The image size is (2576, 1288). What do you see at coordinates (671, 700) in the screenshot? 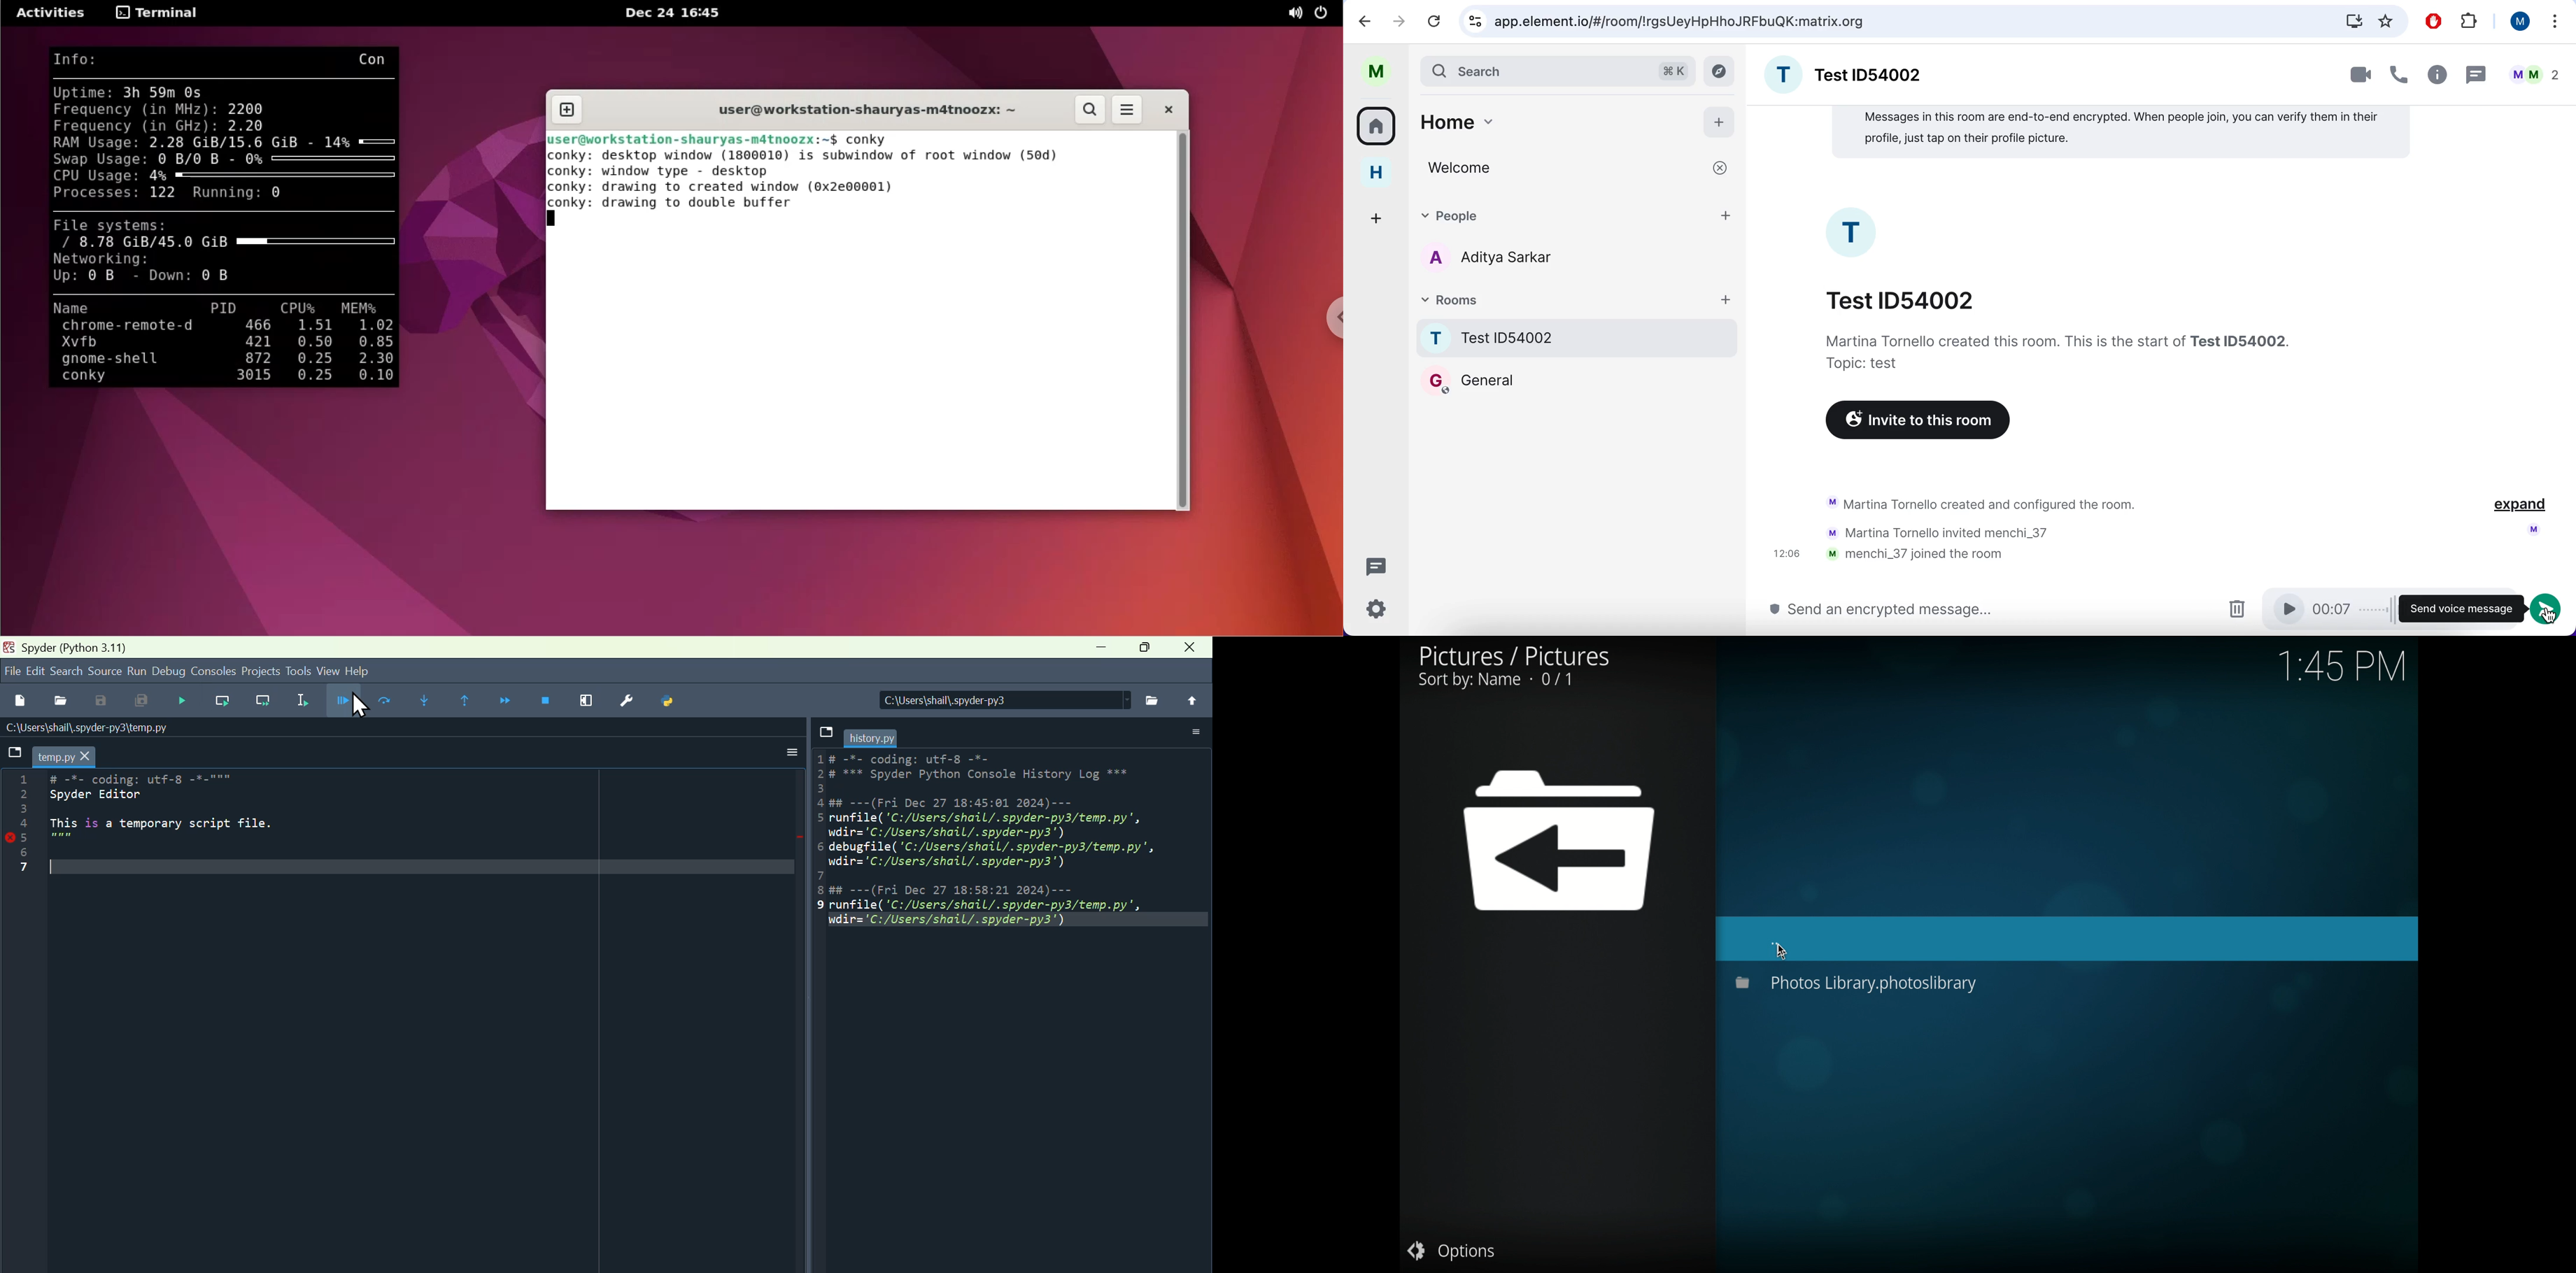
I see `Python path manager` at bounding box center [671, 700].